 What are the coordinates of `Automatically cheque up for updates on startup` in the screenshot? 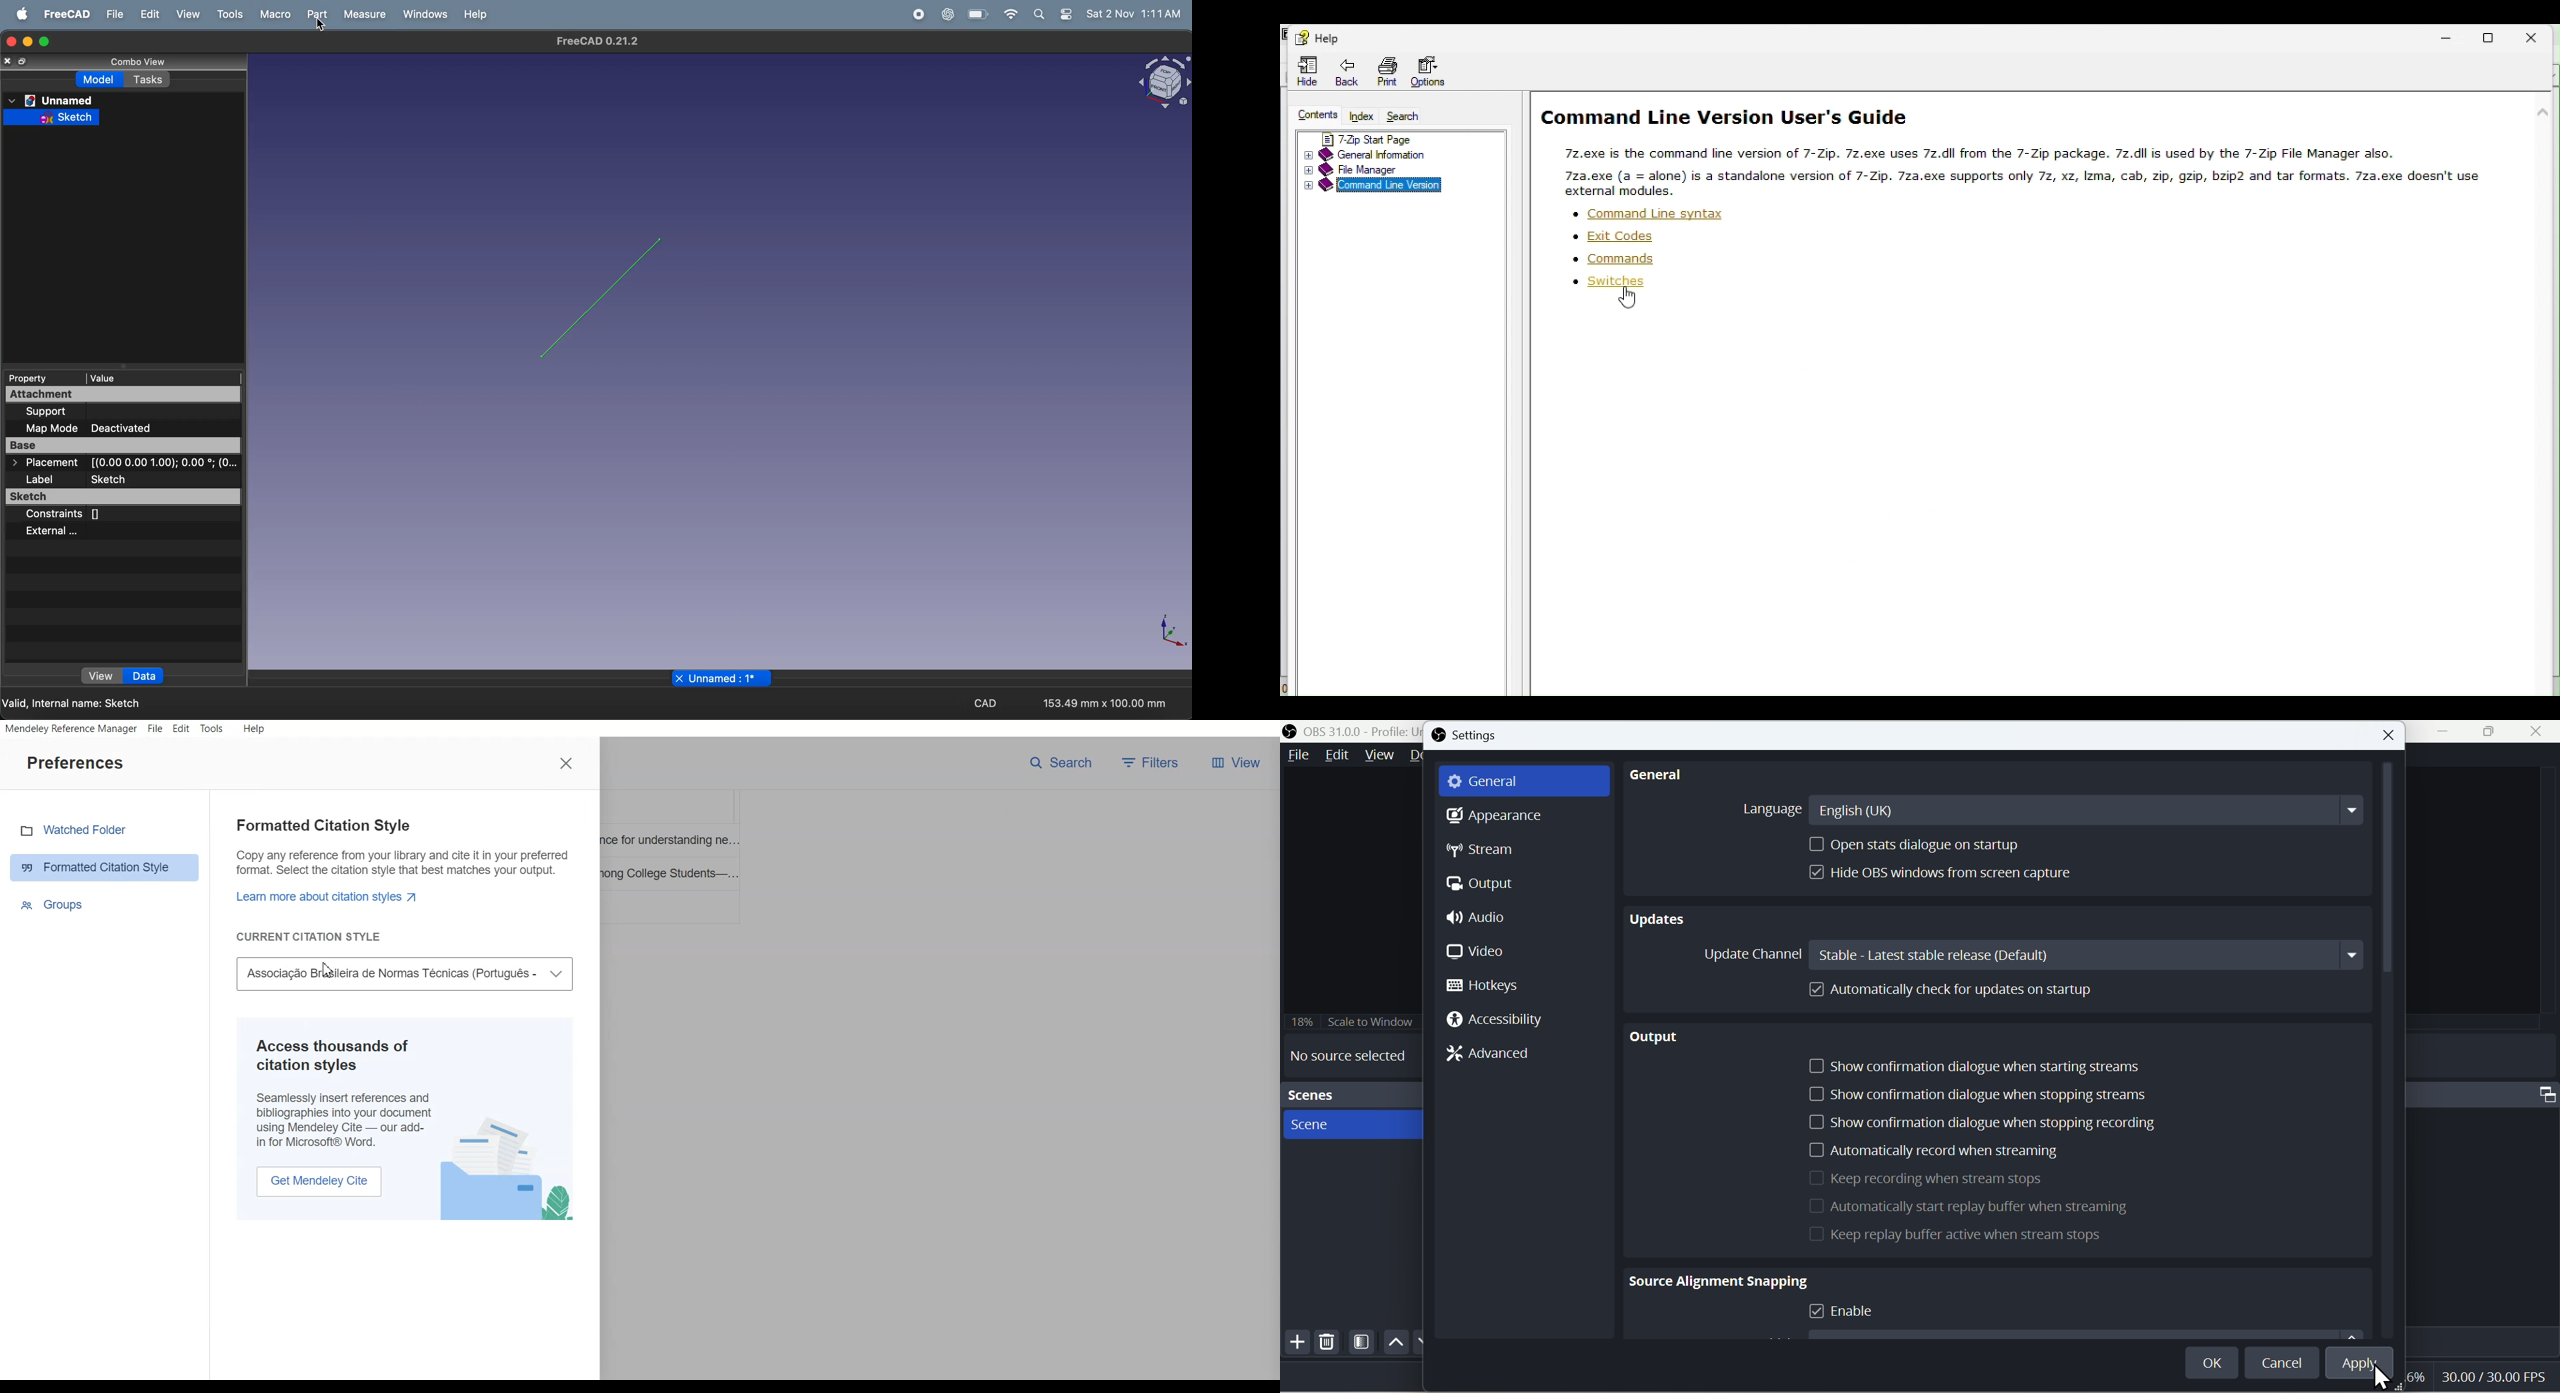 It's located at (1949, 995).